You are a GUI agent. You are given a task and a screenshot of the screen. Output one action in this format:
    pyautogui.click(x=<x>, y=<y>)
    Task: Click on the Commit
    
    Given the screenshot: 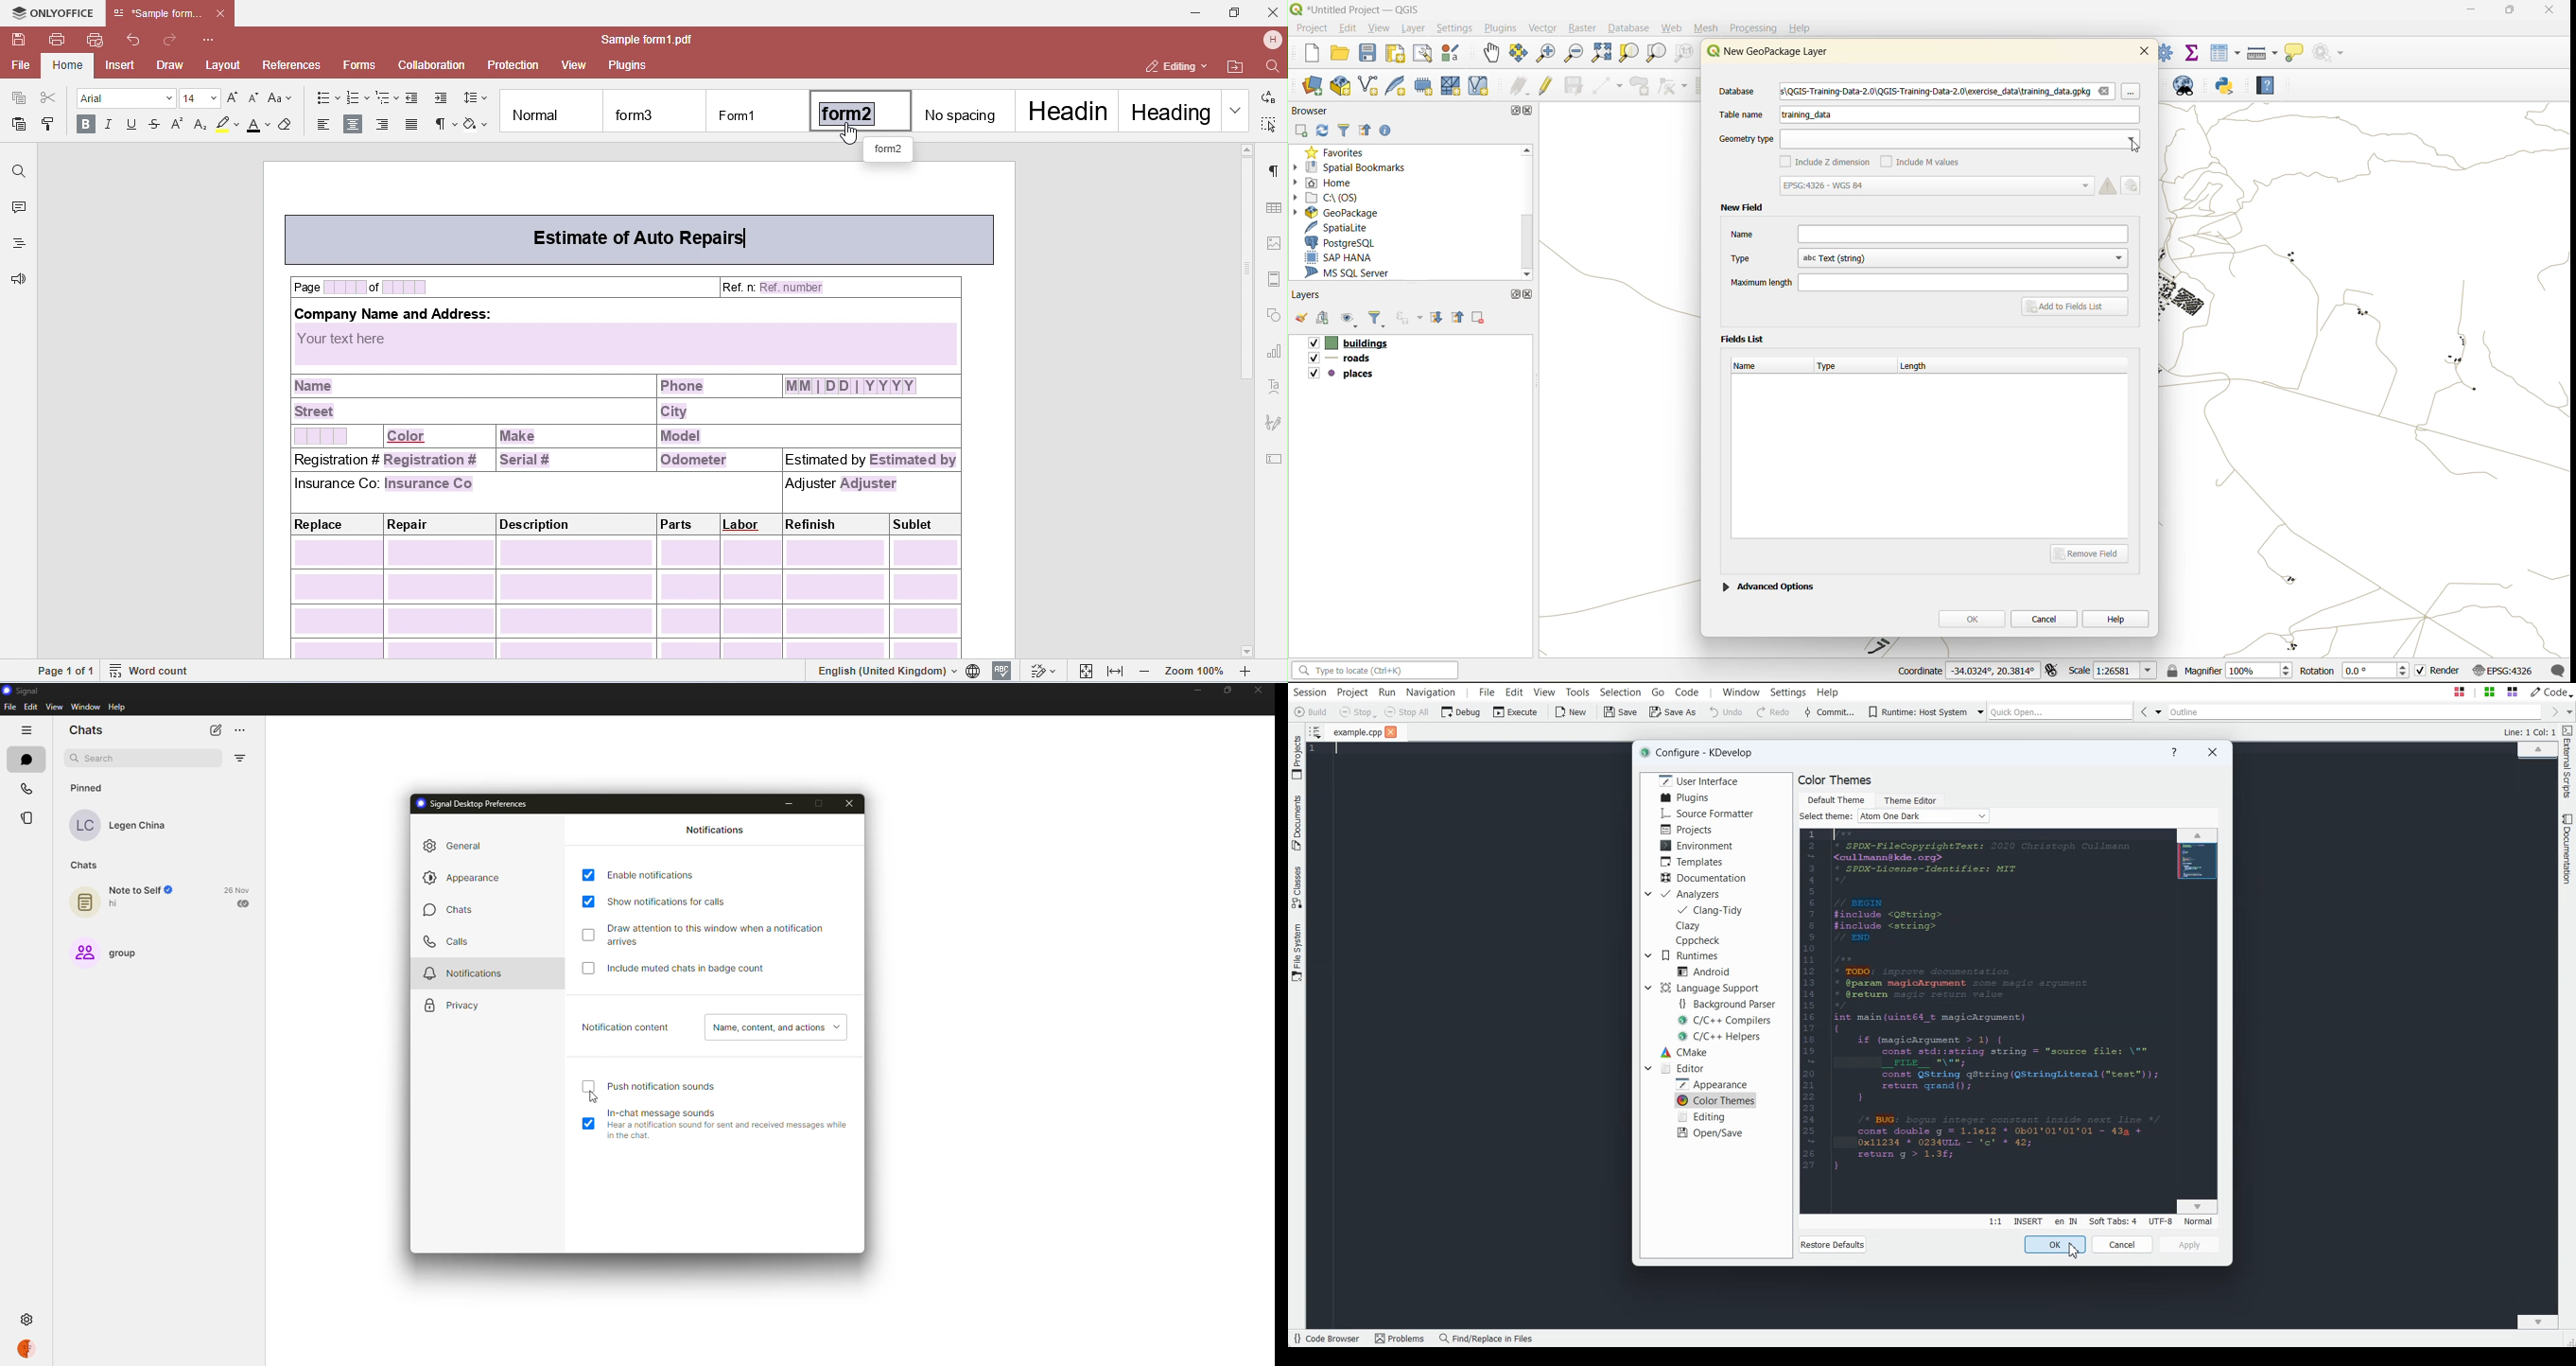 What is the action you would take?
    pyautogui.click(x=1828, y=713)
    